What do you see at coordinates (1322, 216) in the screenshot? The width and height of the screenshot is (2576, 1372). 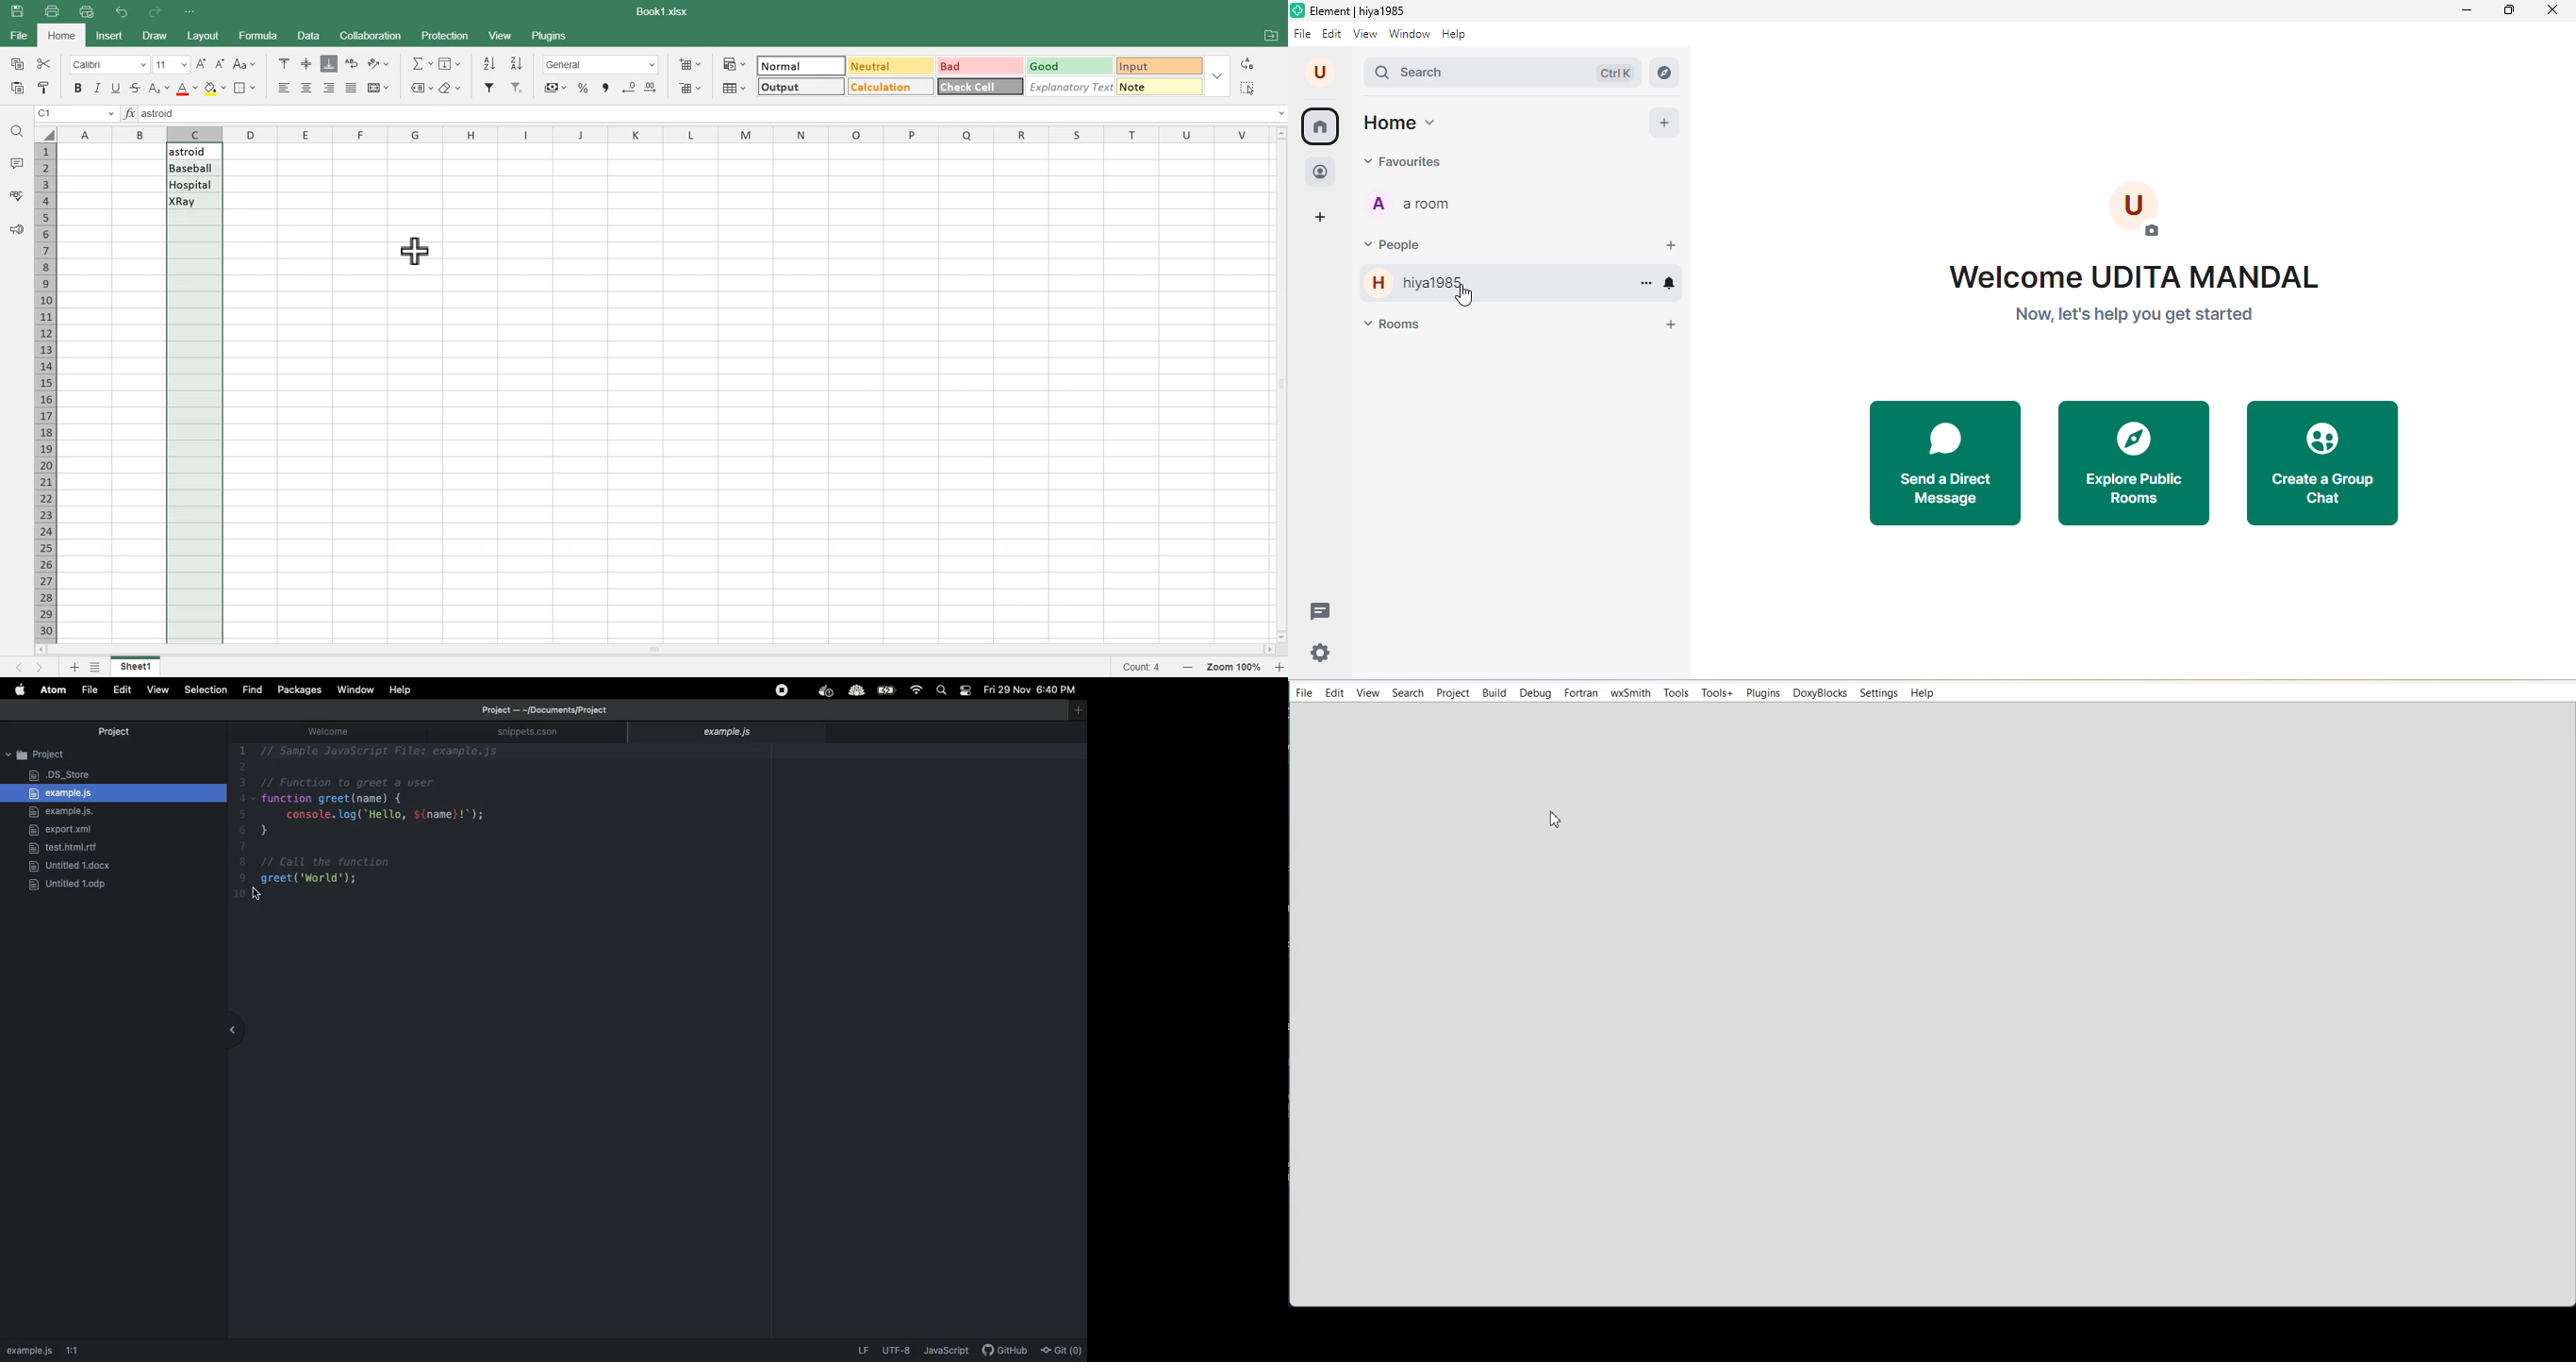 I see `add space` at bounding box center [1322, 216].